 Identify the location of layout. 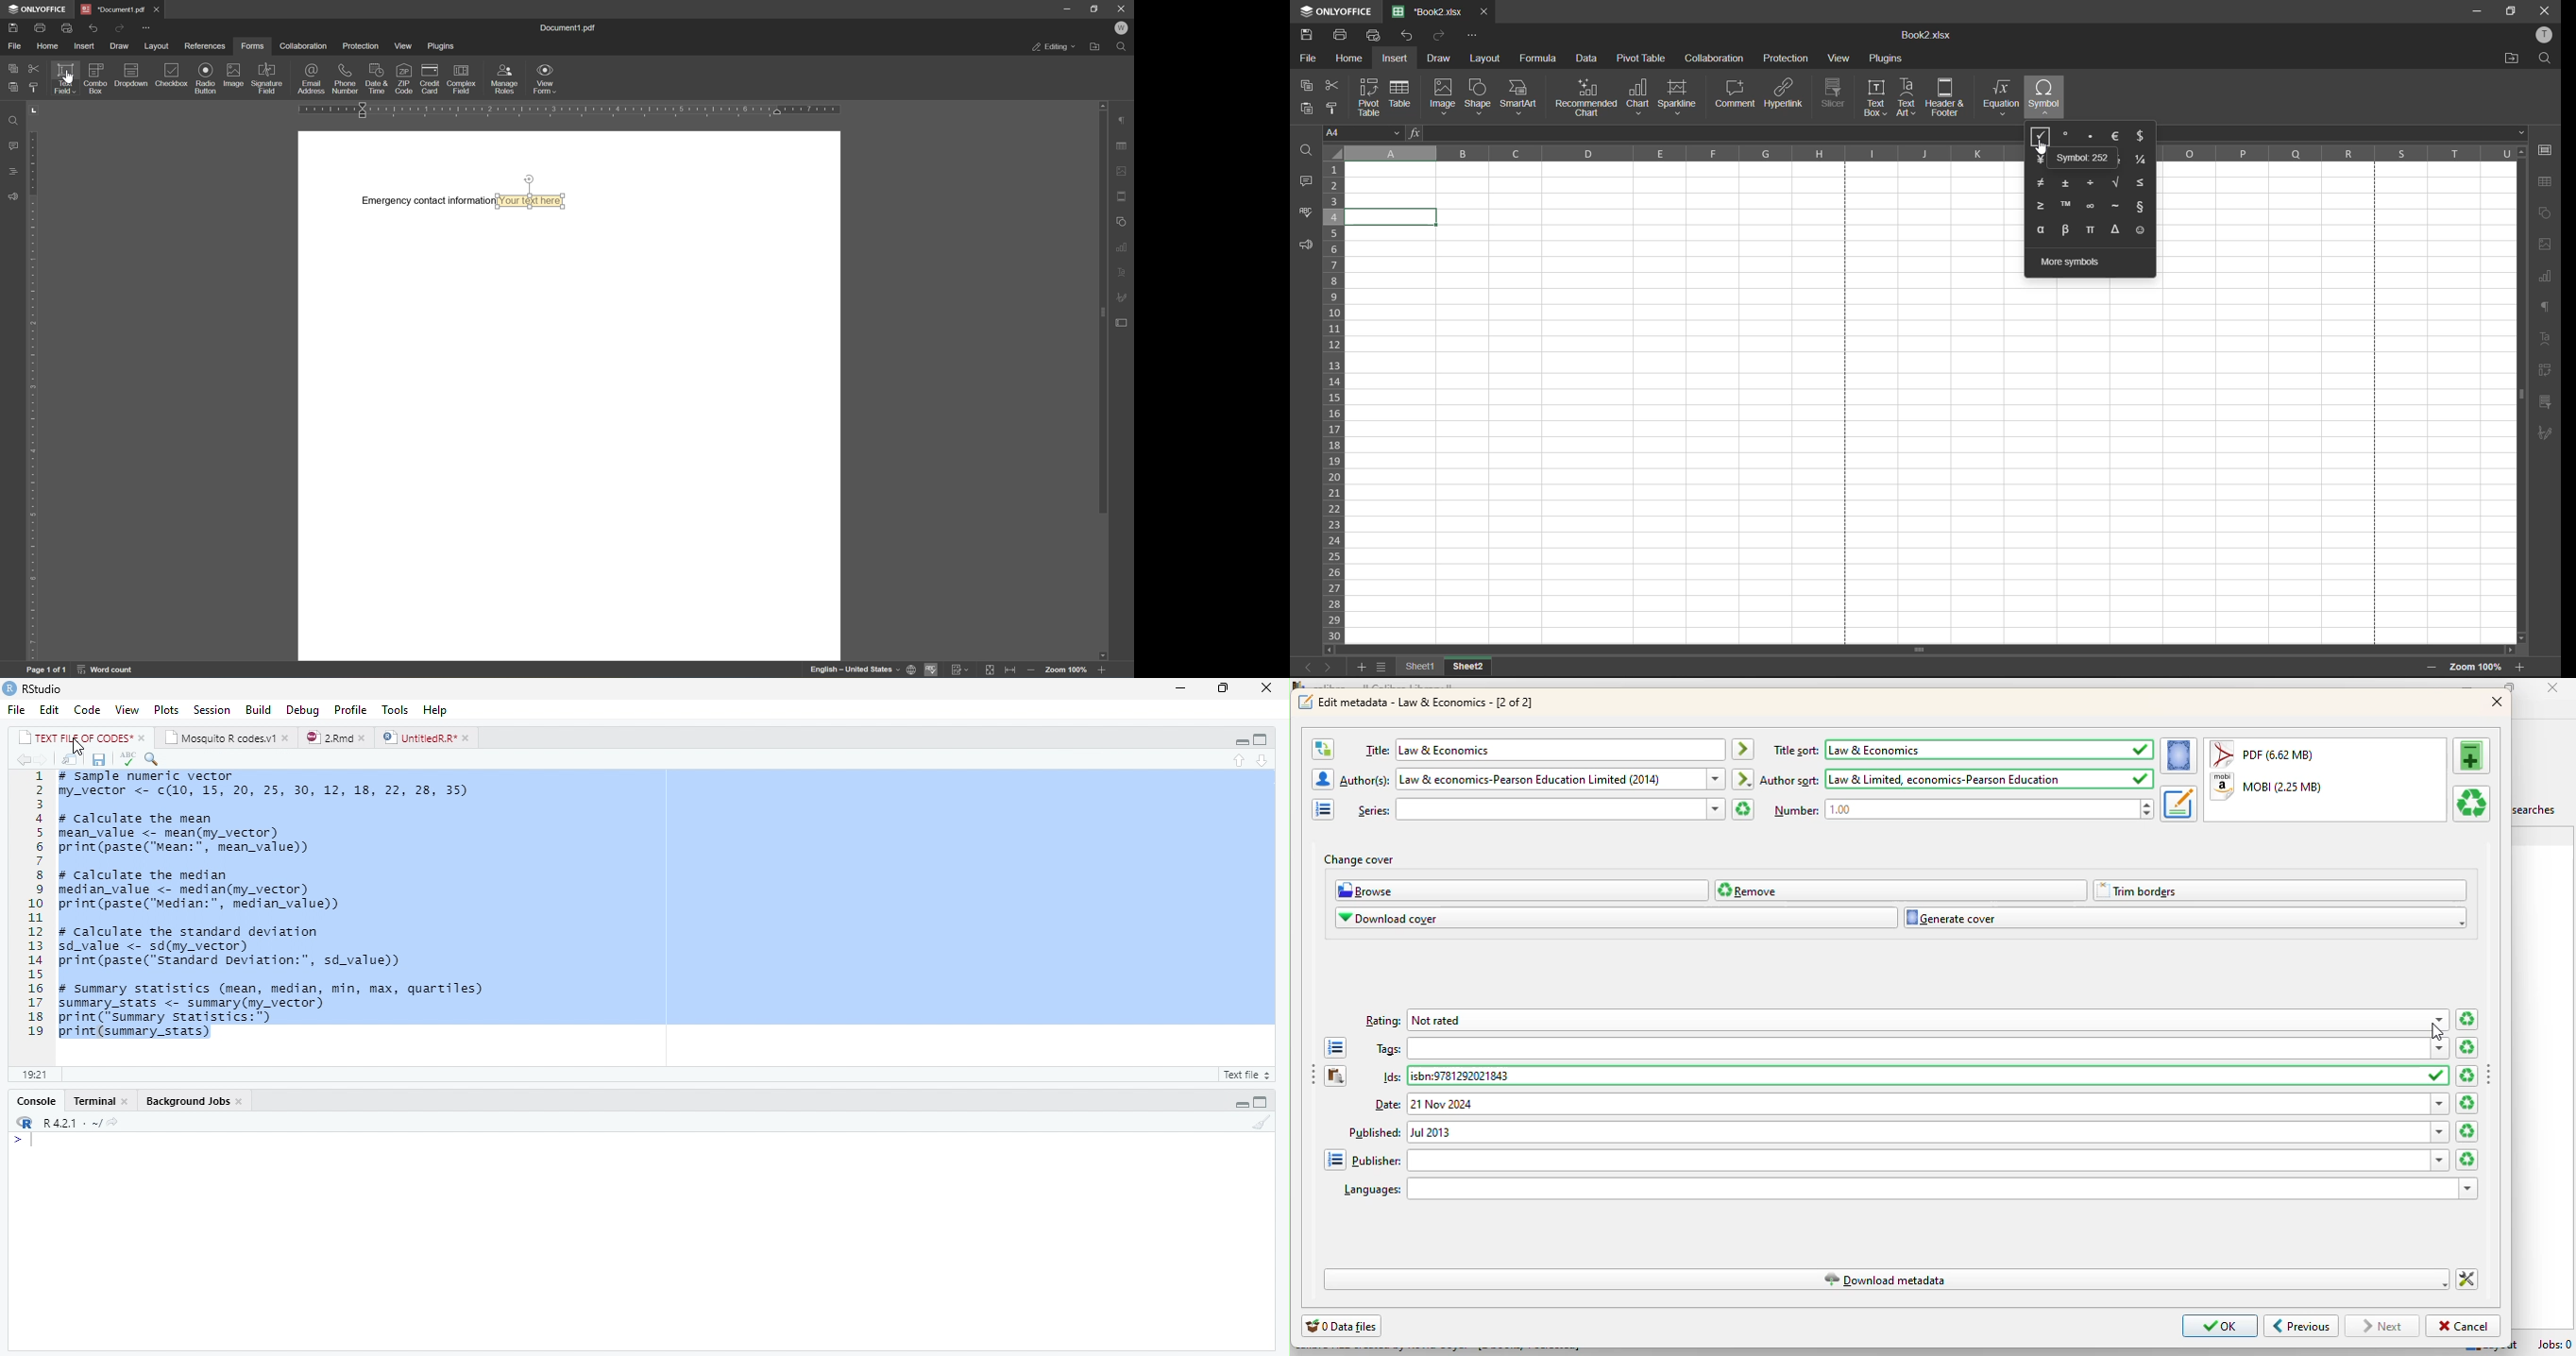
(156, 47).